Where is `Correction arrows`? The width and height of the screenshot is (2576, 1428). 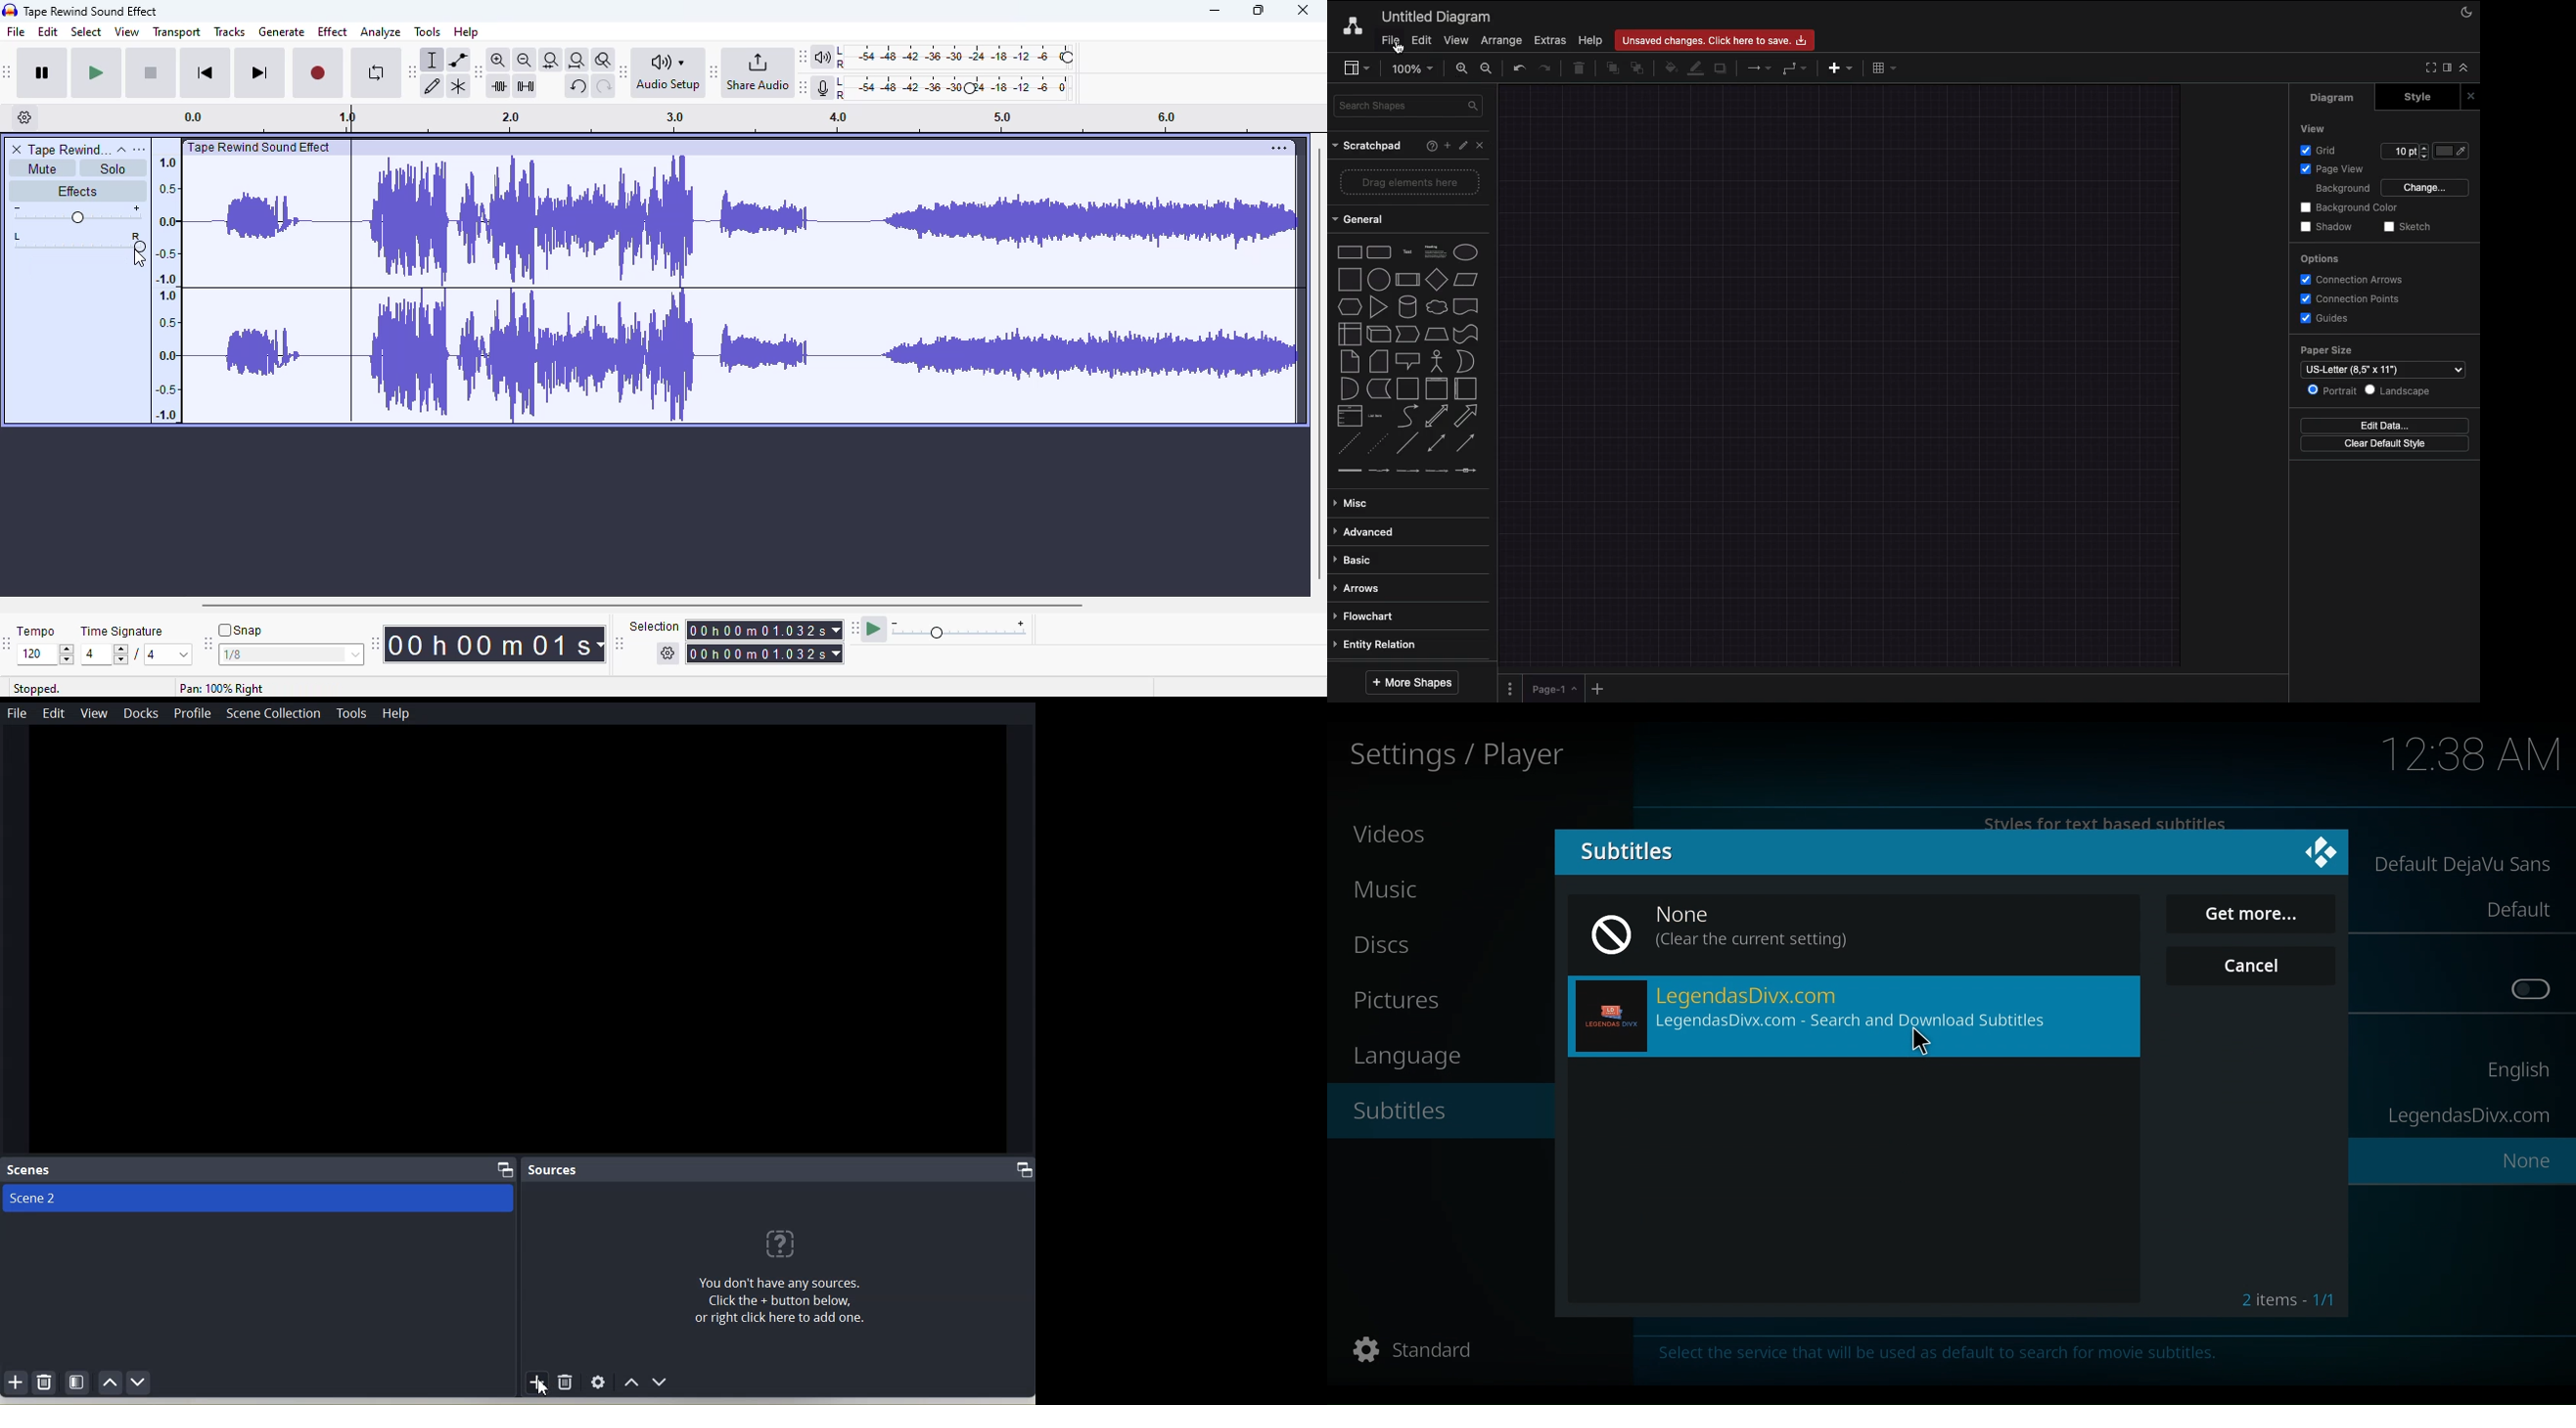
Correction arrows is located at coordinates (2350, 278).